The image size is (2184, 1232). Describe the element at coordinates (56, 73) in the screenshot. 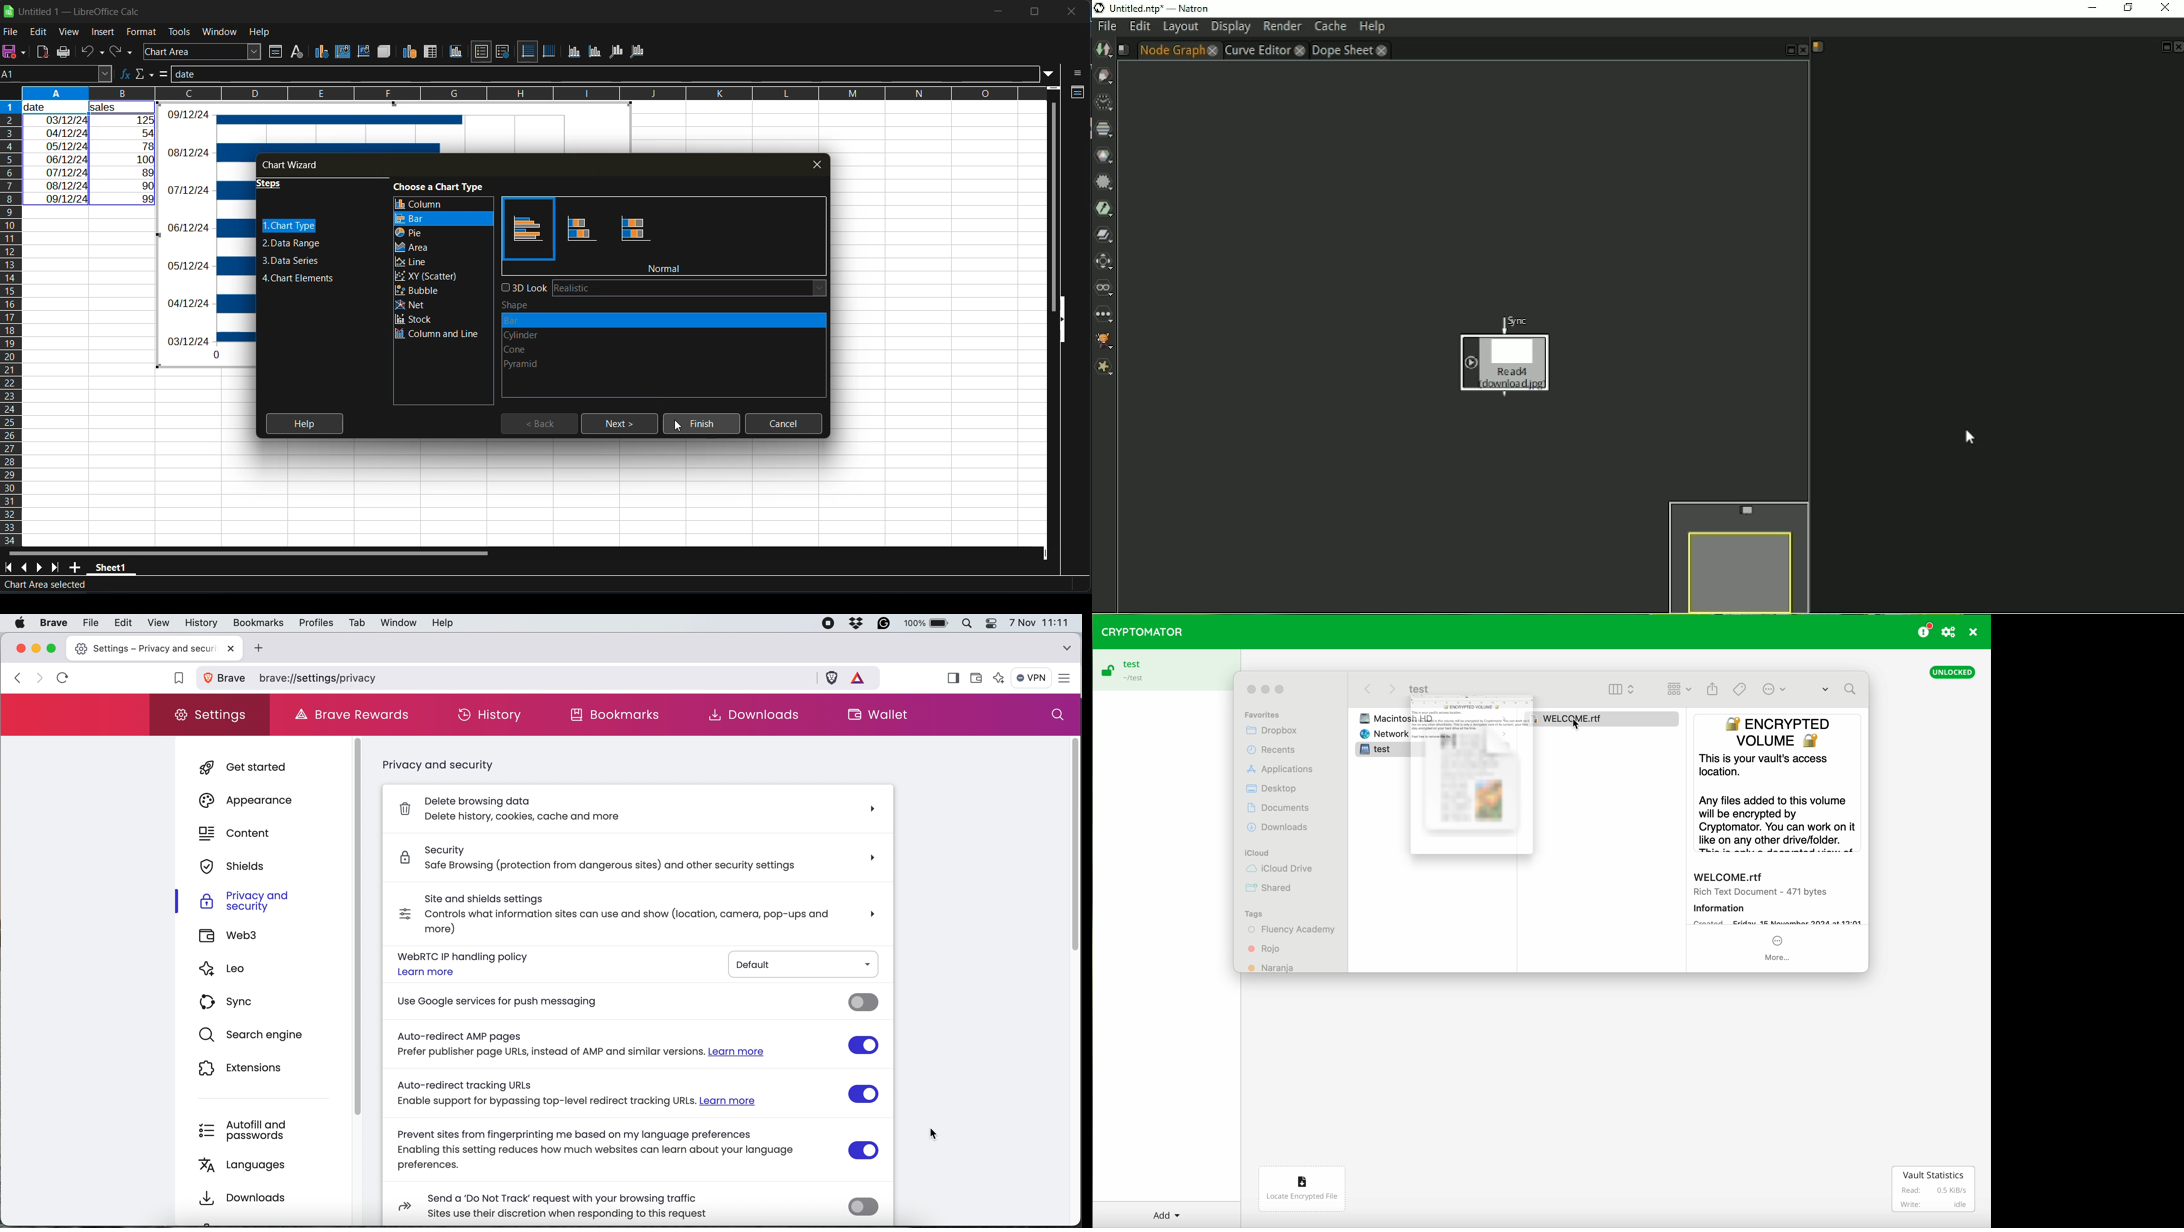

I see `name box` at that location.